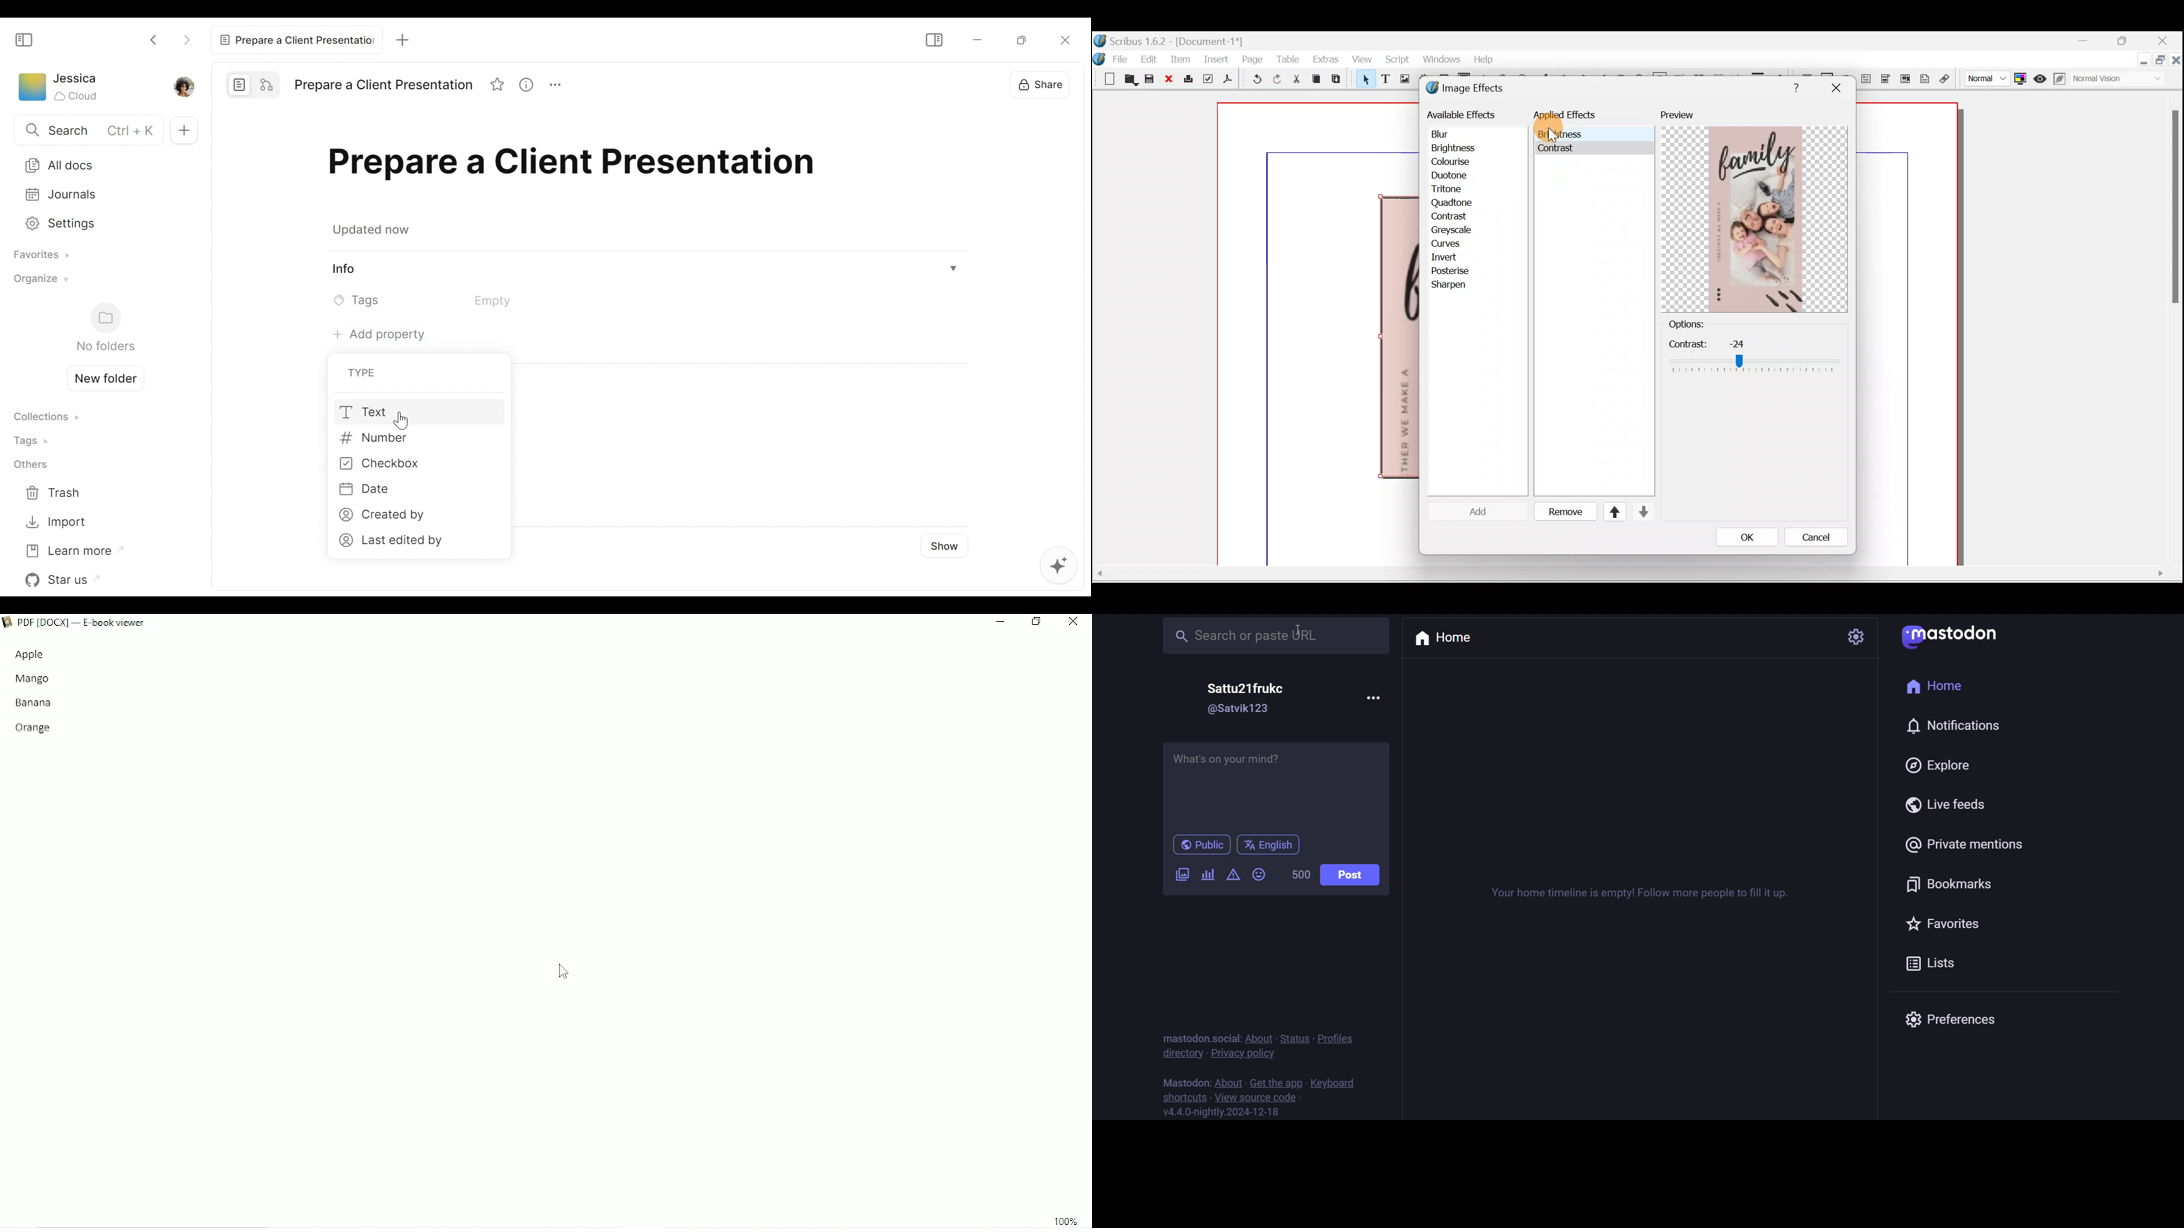 This screenshot has height=1232, width=2184. Describe the element at coordinates (1151, 59) in the screenshot. I see `Edit` at that location.